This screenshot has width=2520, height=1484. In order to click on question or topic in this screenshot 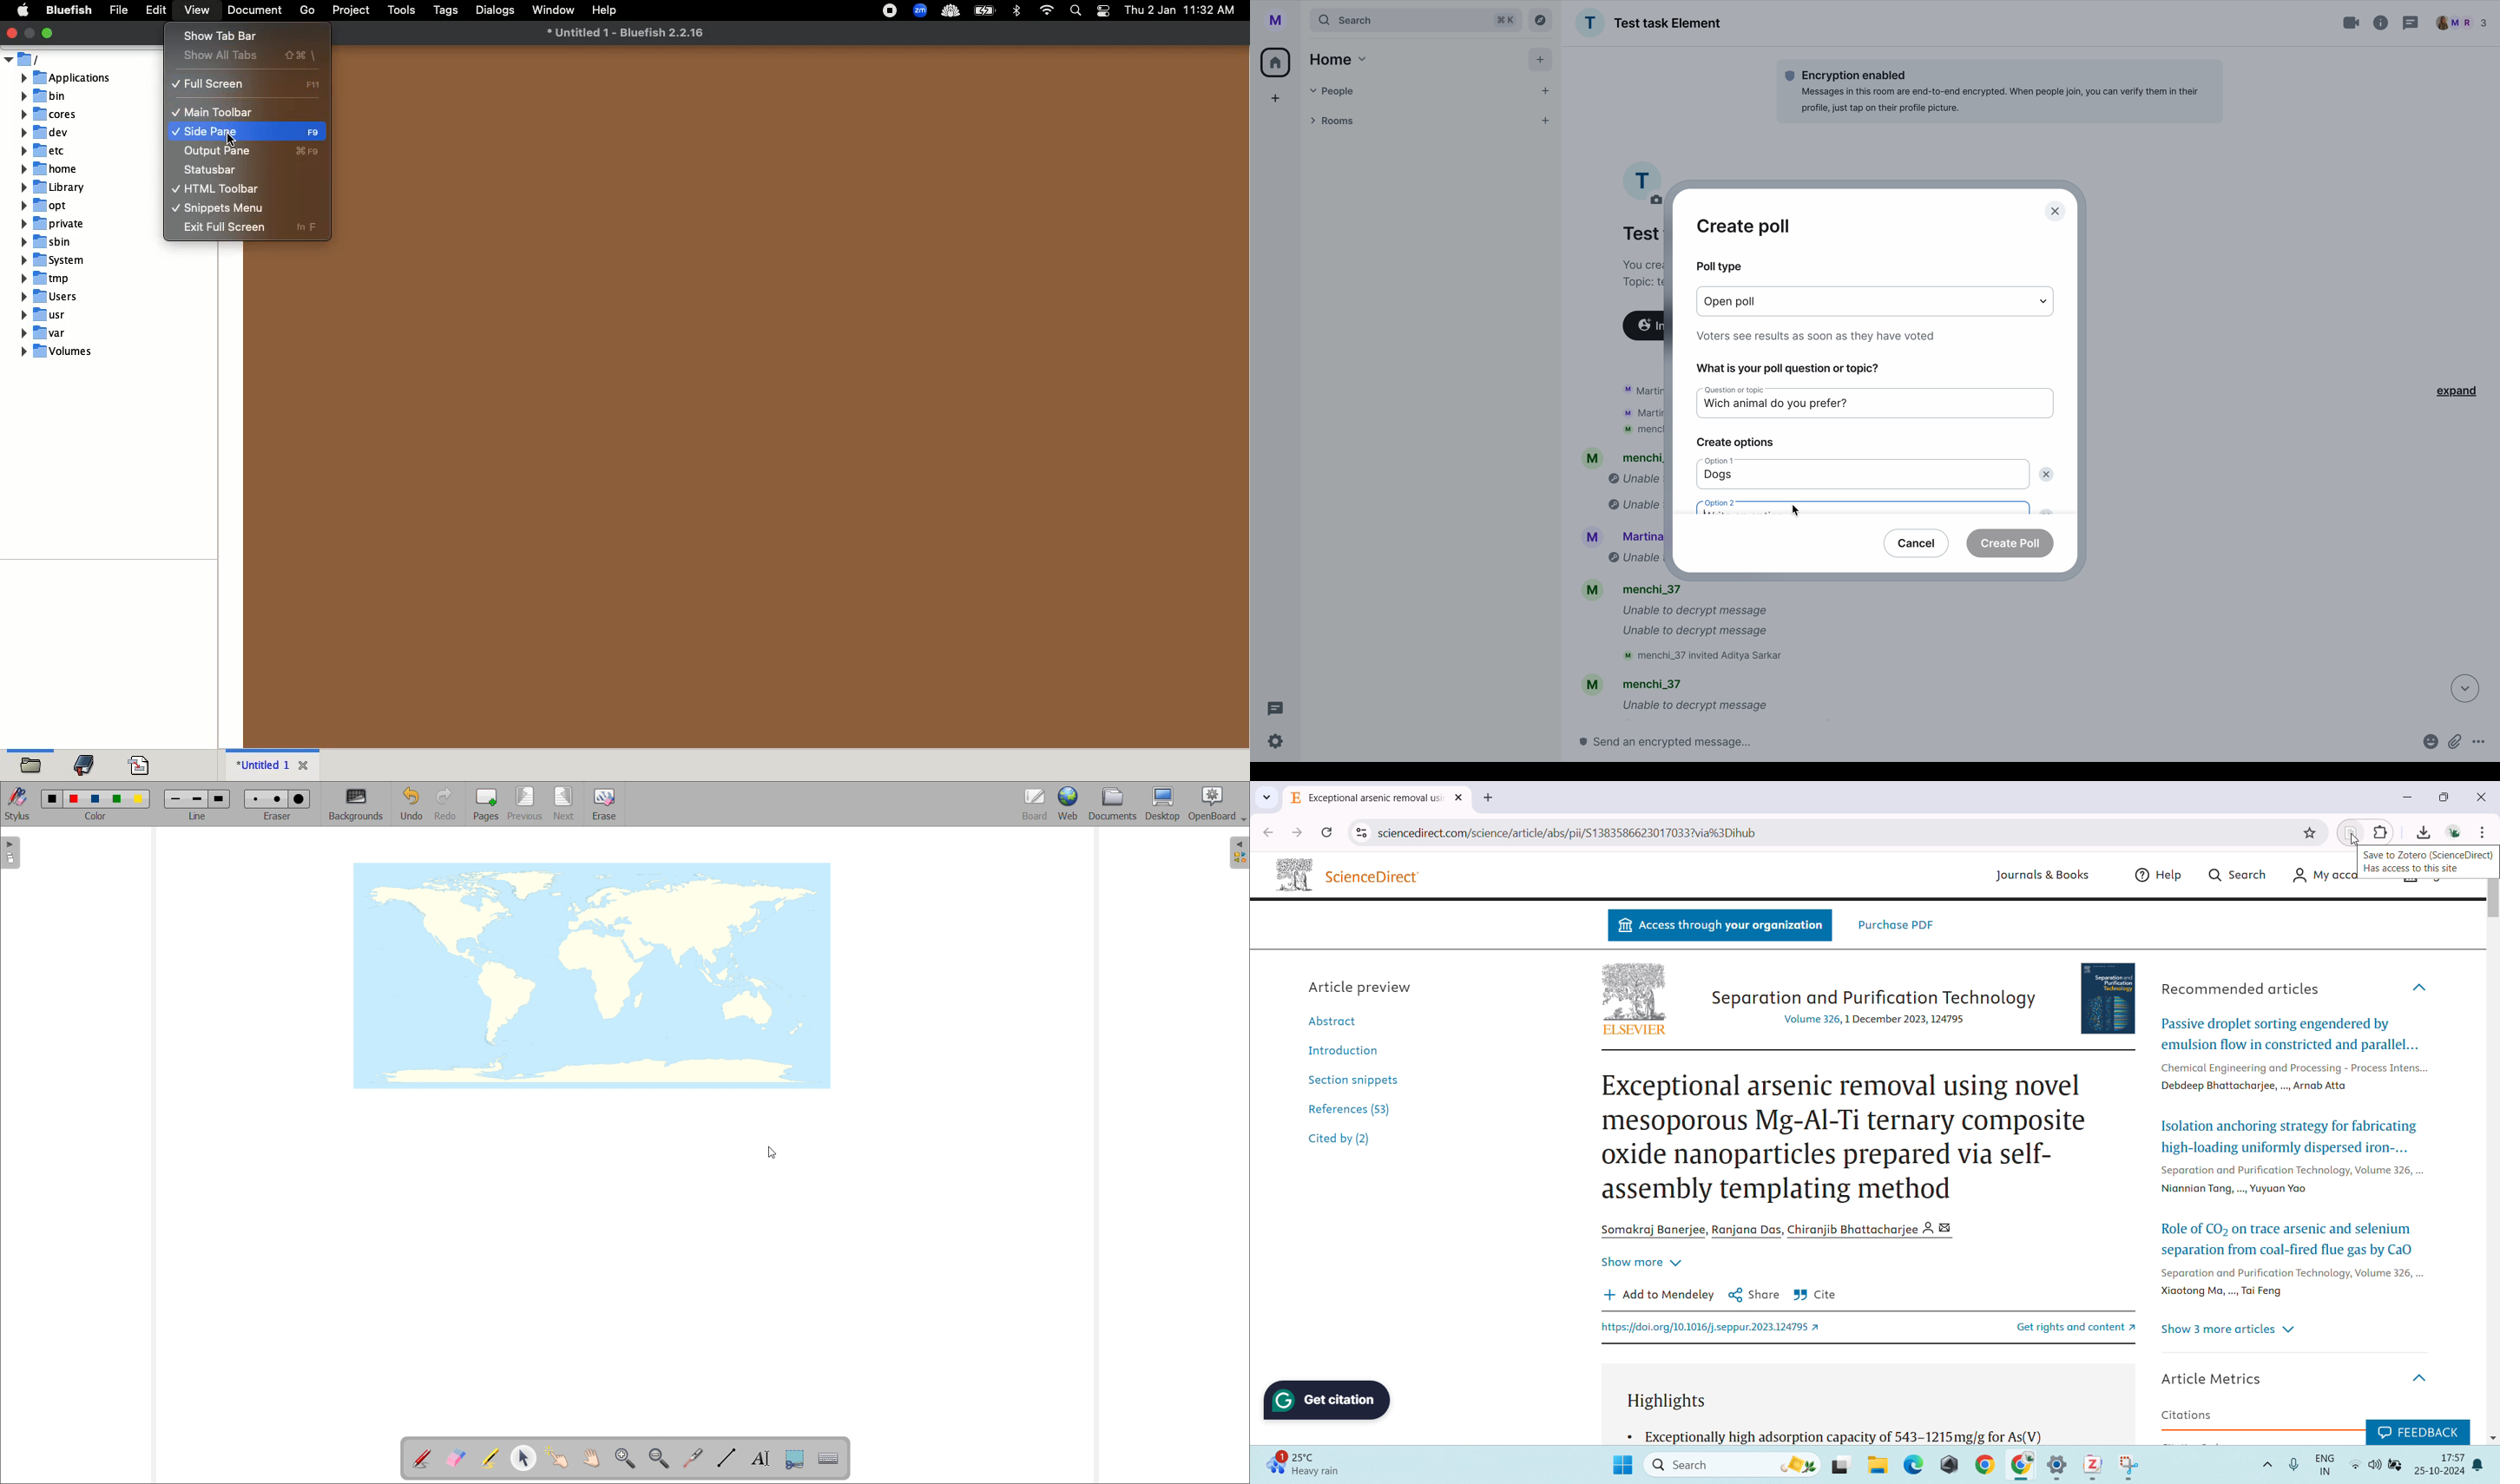, I will do `click(1730, 390)`.